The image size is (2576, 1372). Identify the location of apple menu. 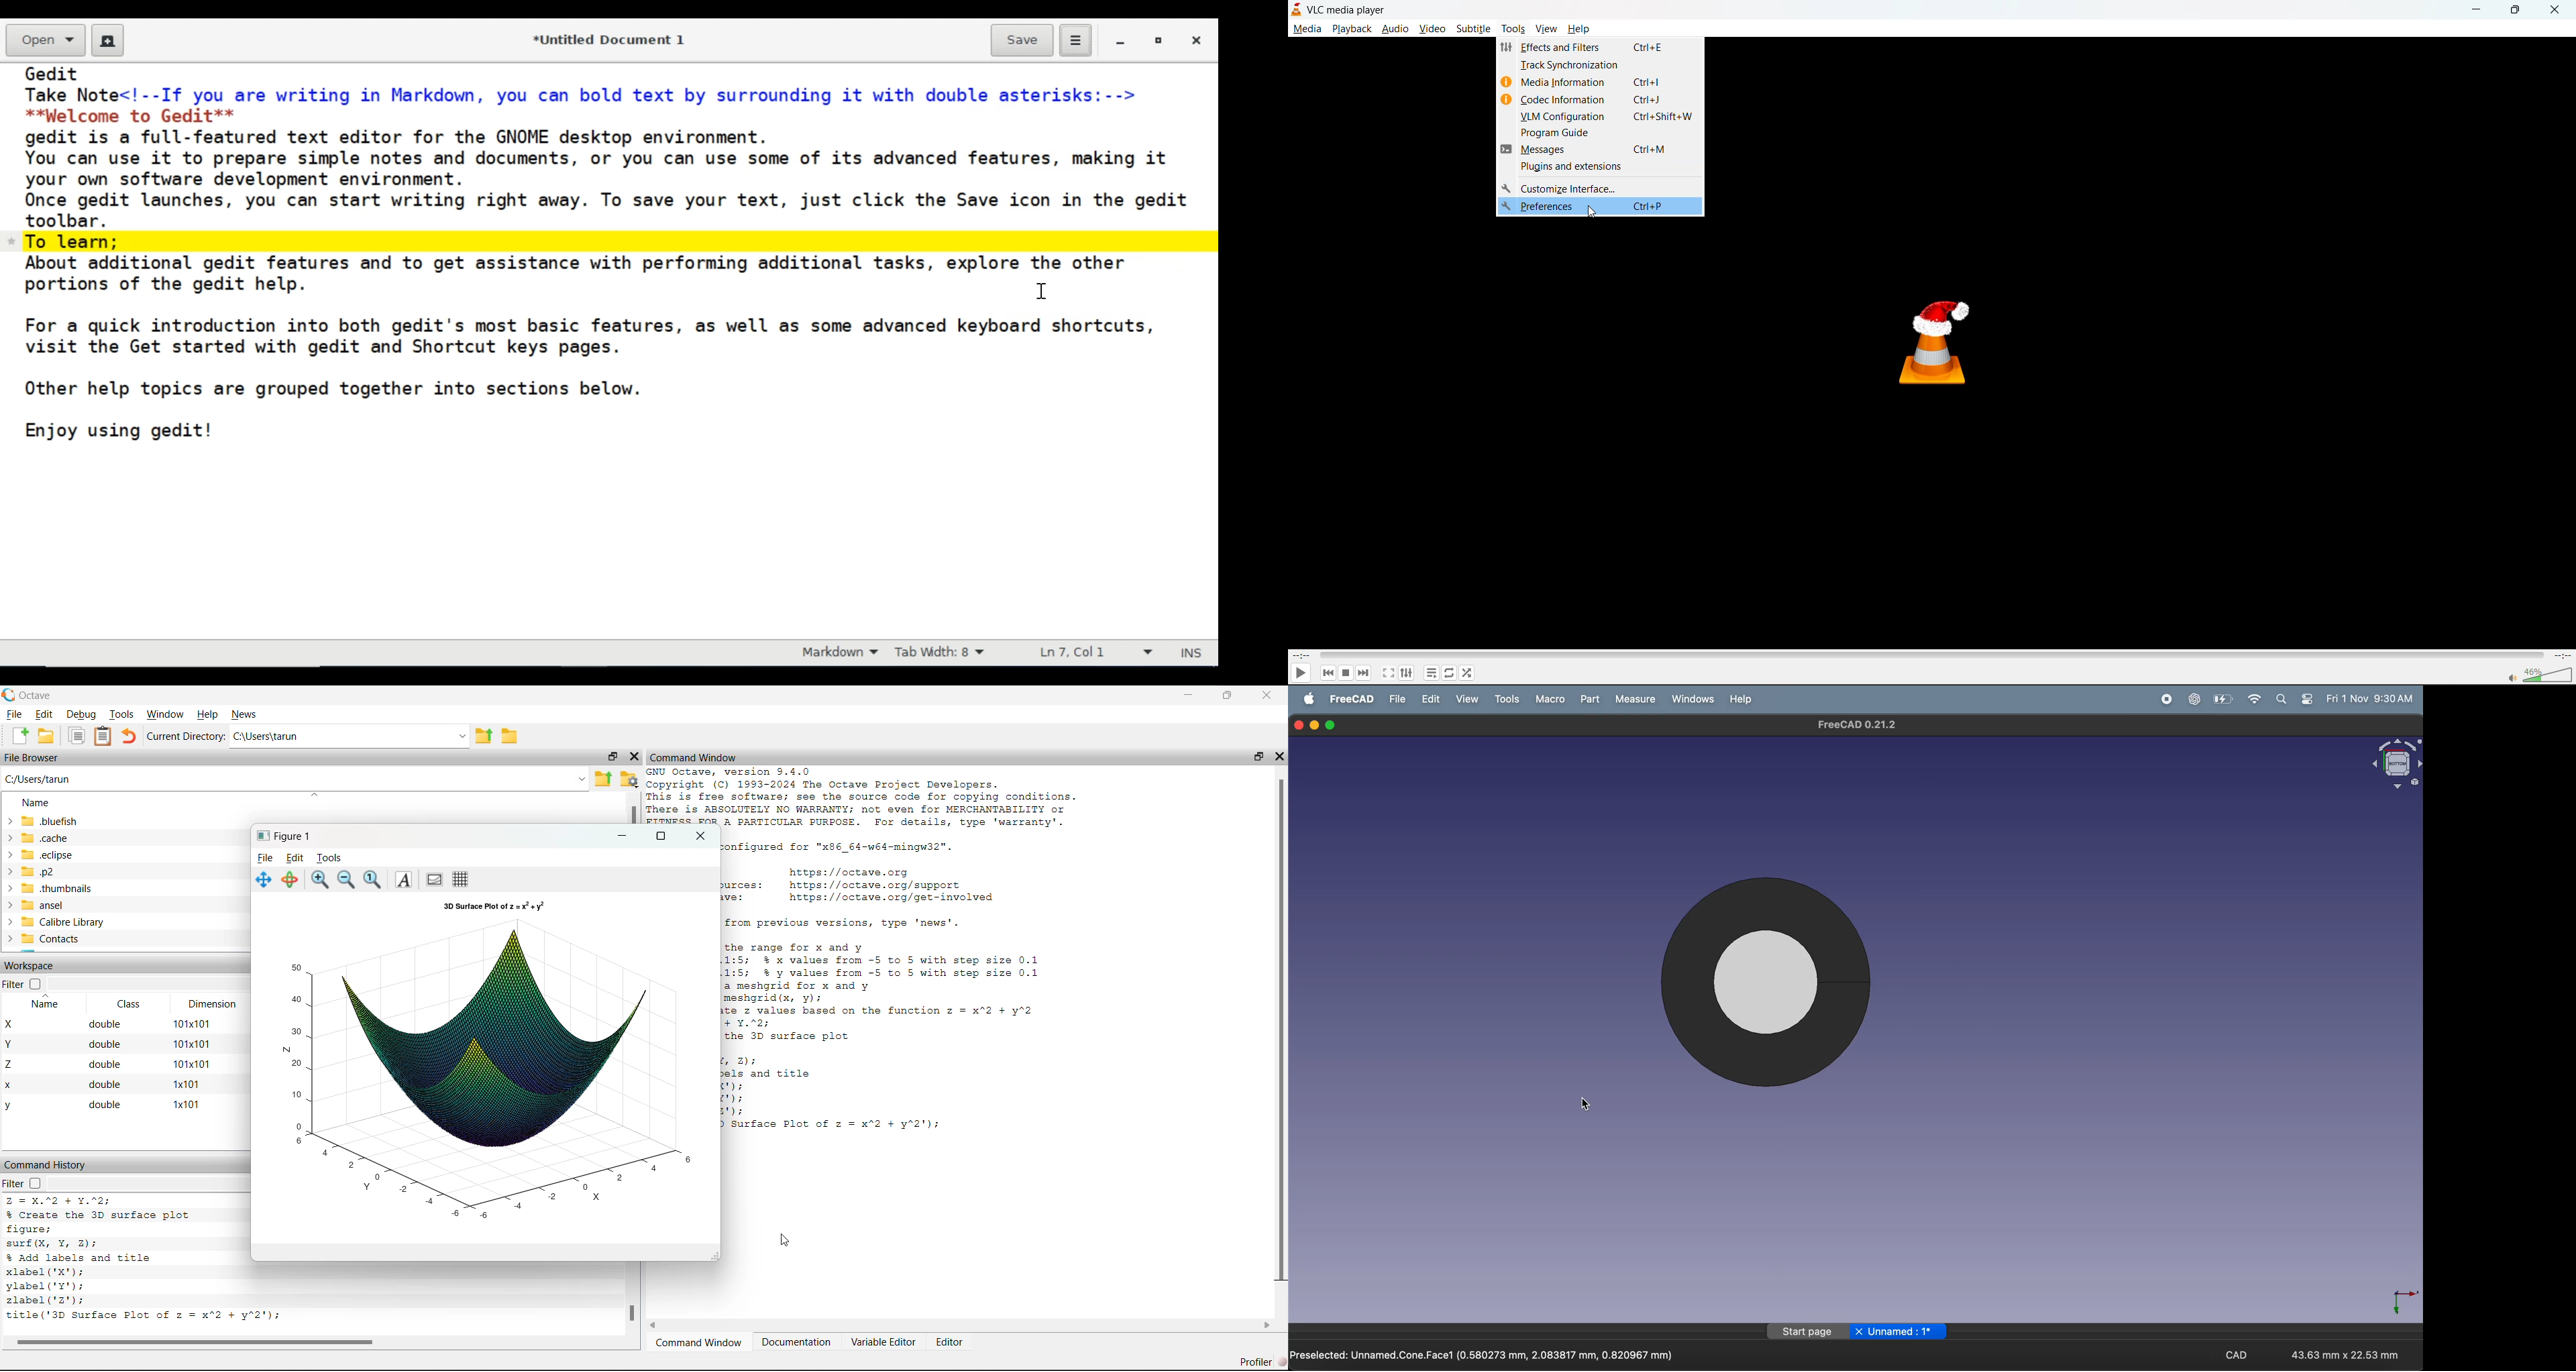
(1310, 699).